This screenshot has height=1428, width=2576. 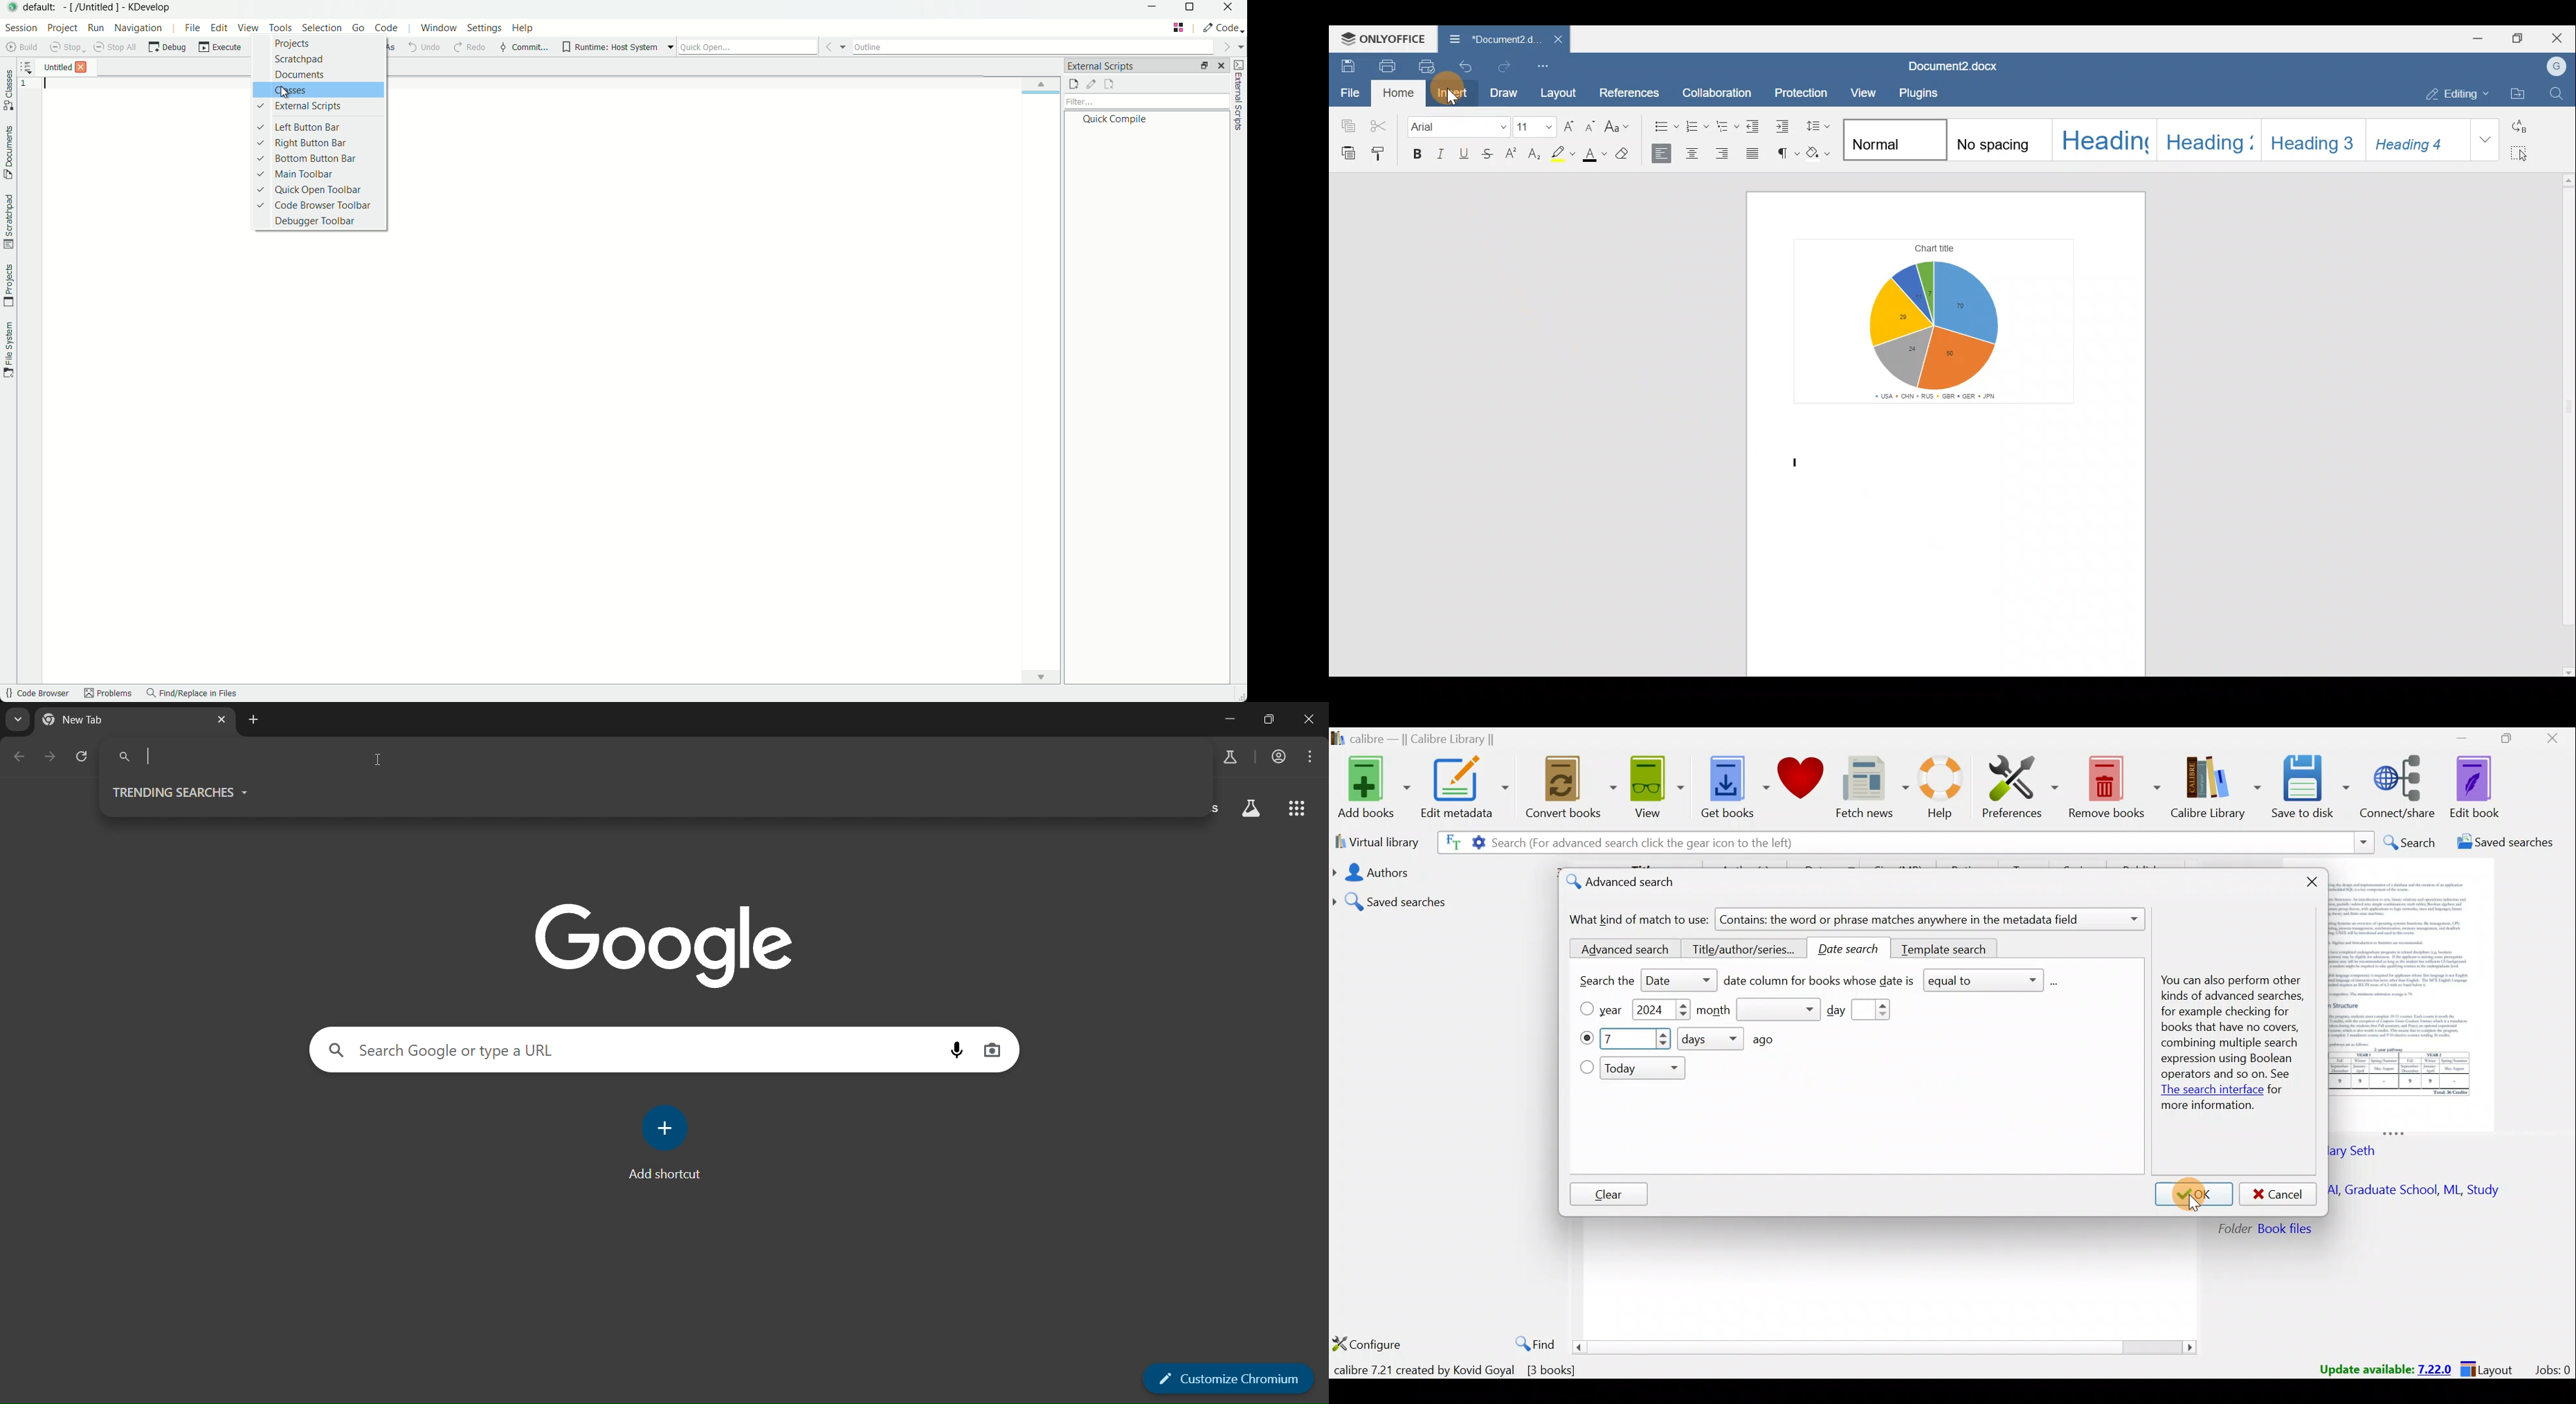 What do you see at coordinates (1886, 1346) in the screenshot?
I see `Scroll bar` at bounding box center [1886, 1346].